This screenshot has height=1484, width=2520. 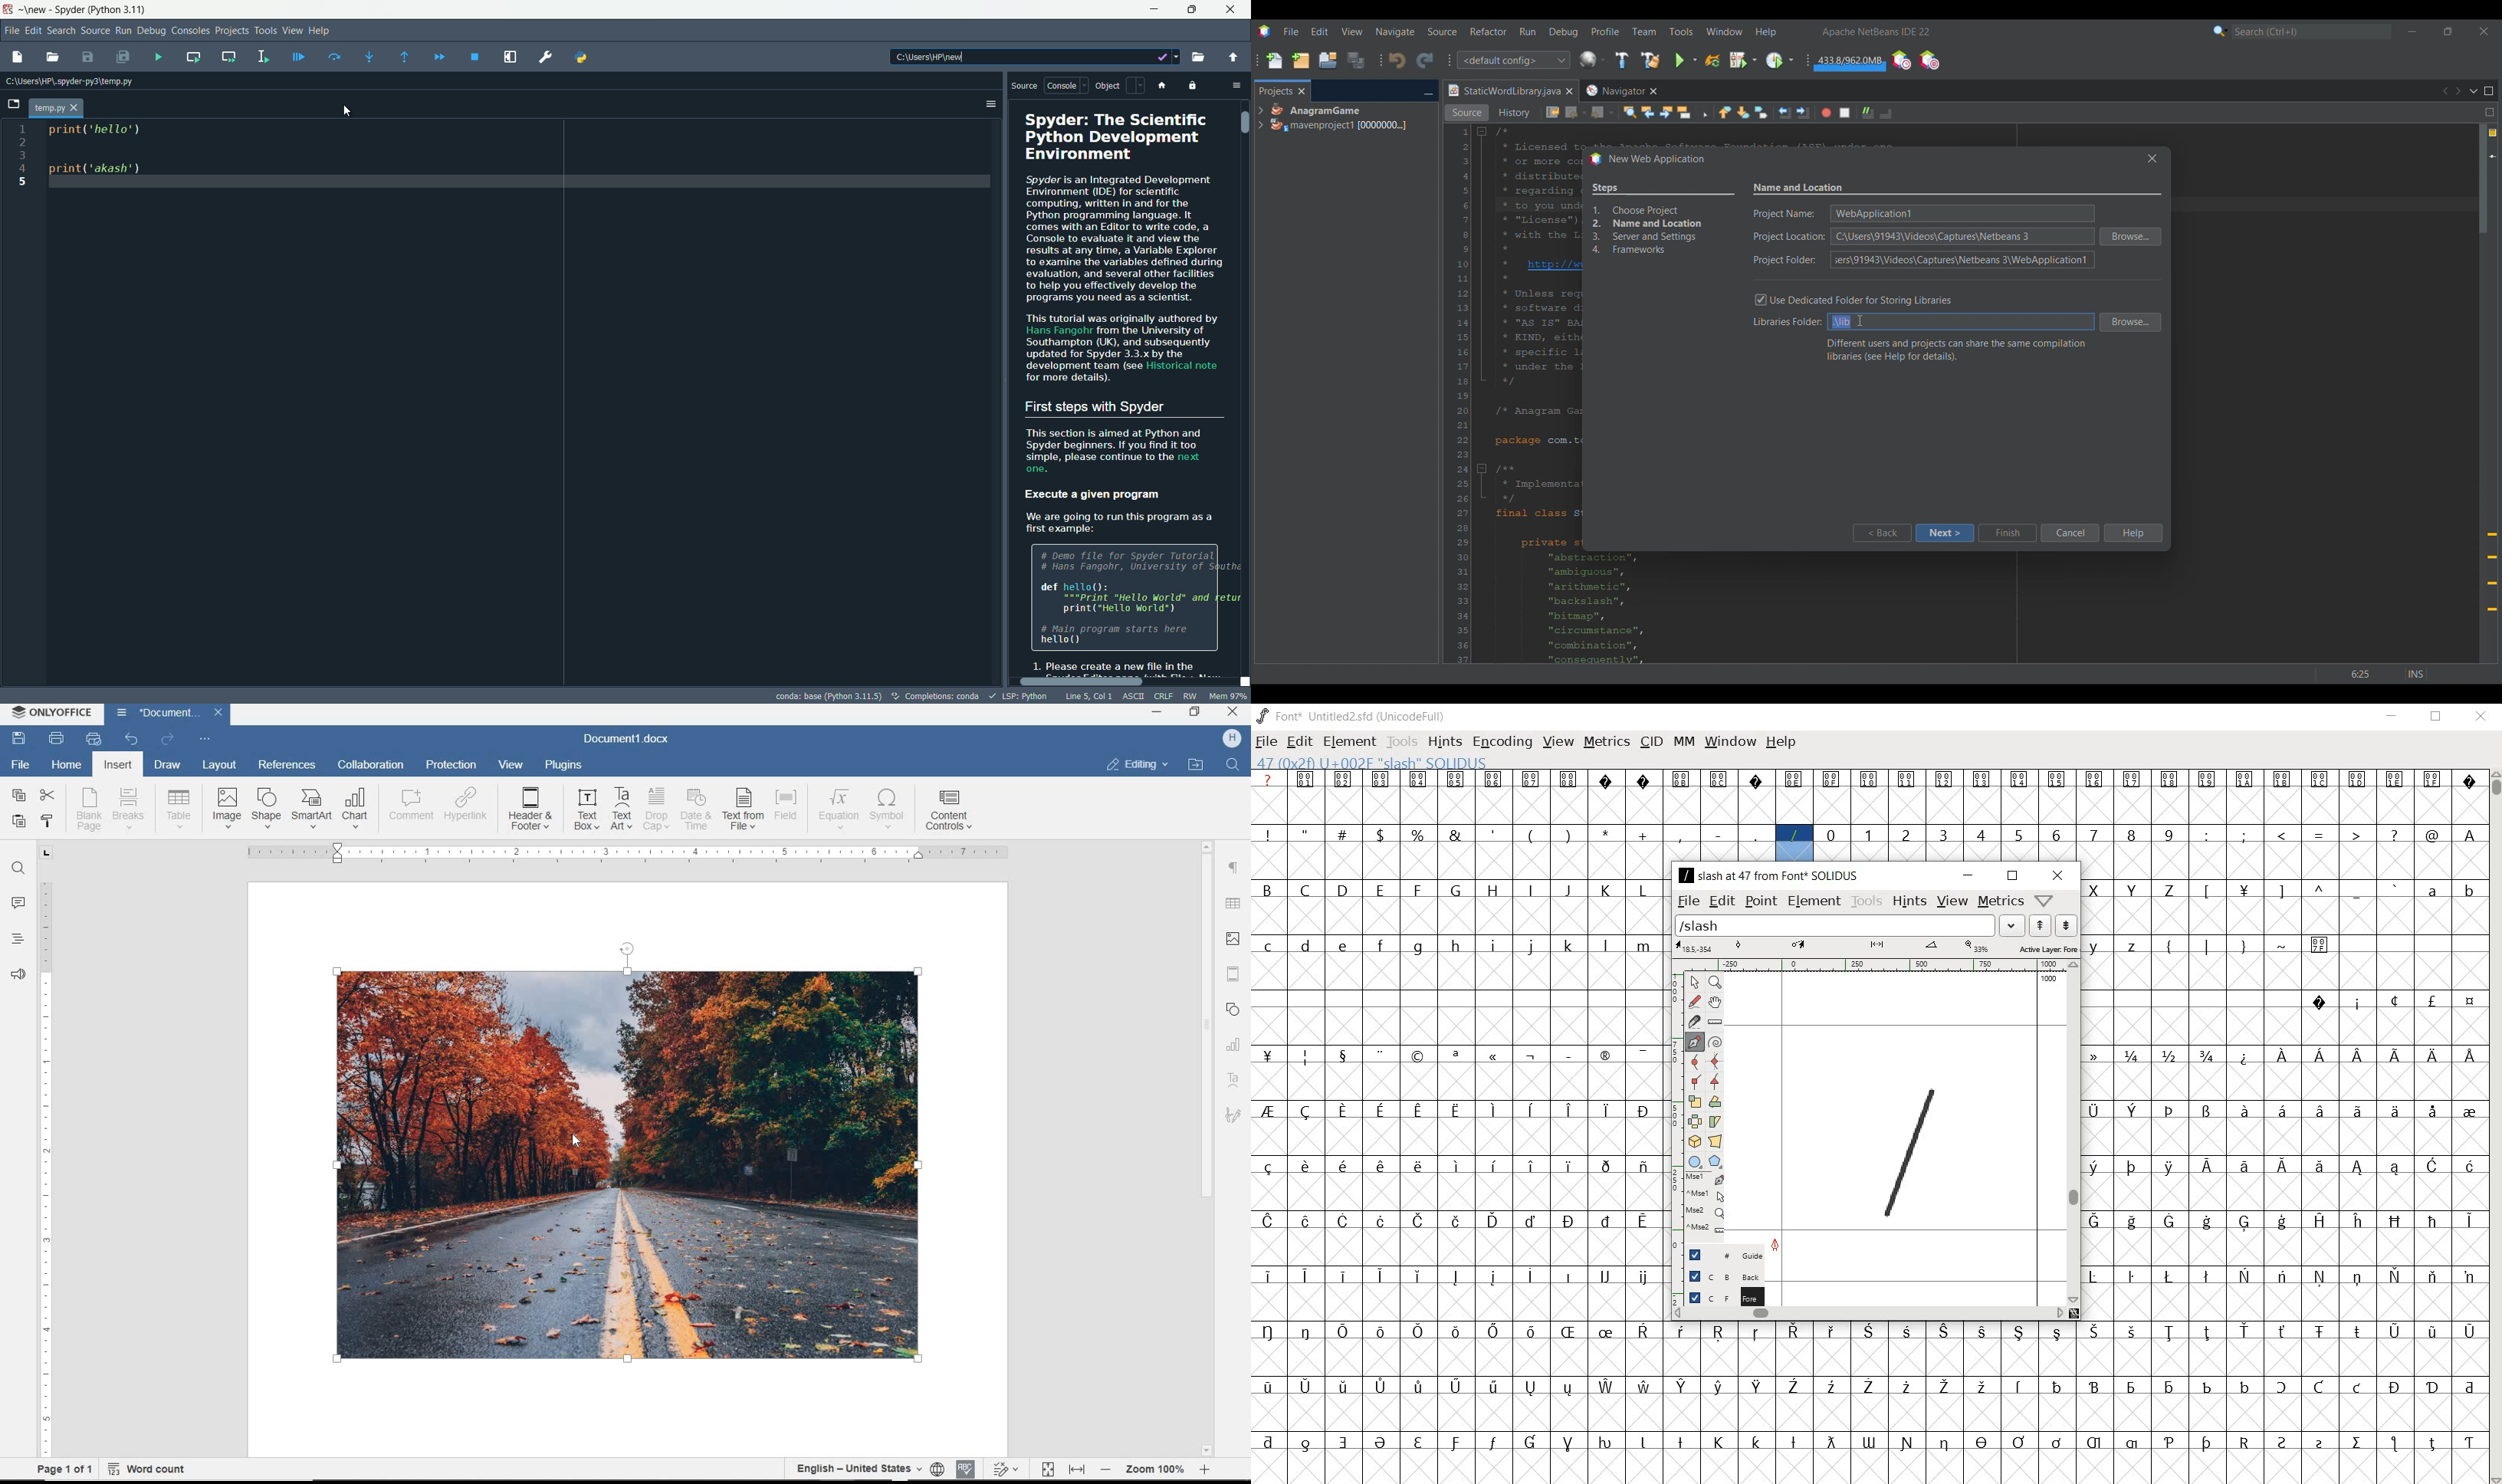 I want to click on empty cells, so click(x=2285, y=1302).